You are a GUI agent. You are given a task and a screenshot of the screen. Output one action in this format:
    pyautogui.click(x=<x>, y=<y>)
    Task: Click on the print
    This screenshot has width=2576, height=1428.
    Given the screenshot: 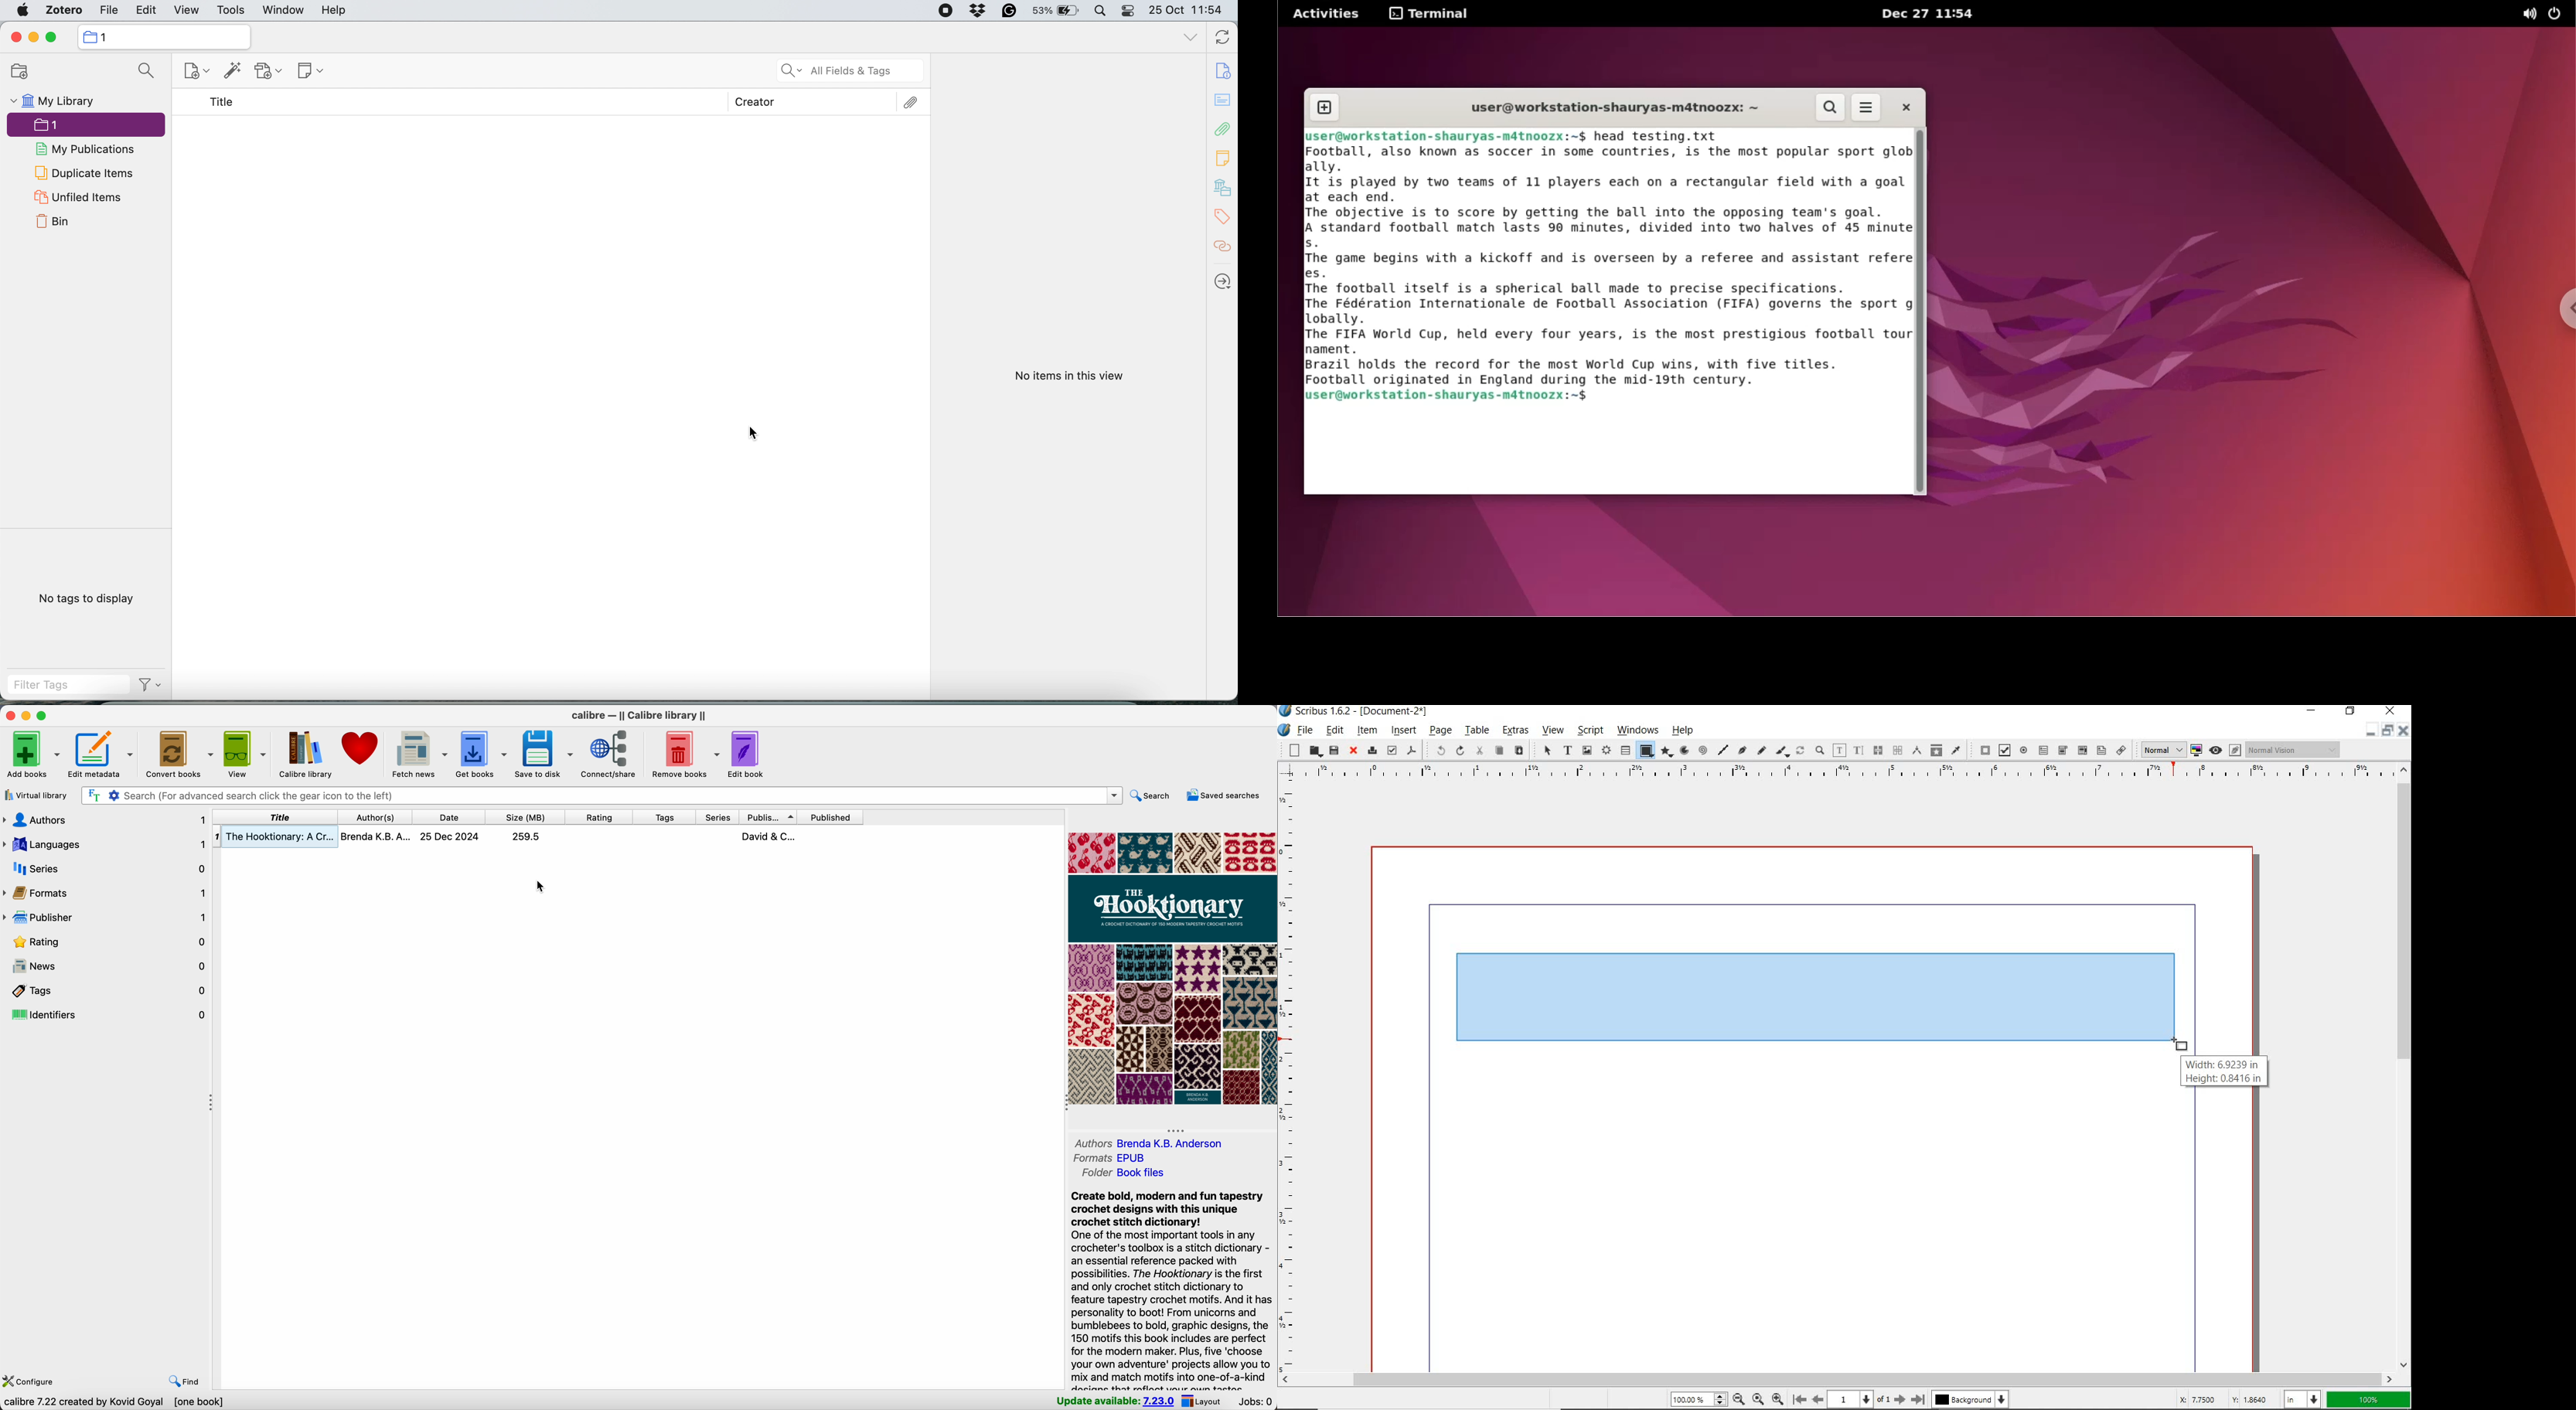 What is the action you would take?
    pyautogui.click(x=1372, y=750)
    